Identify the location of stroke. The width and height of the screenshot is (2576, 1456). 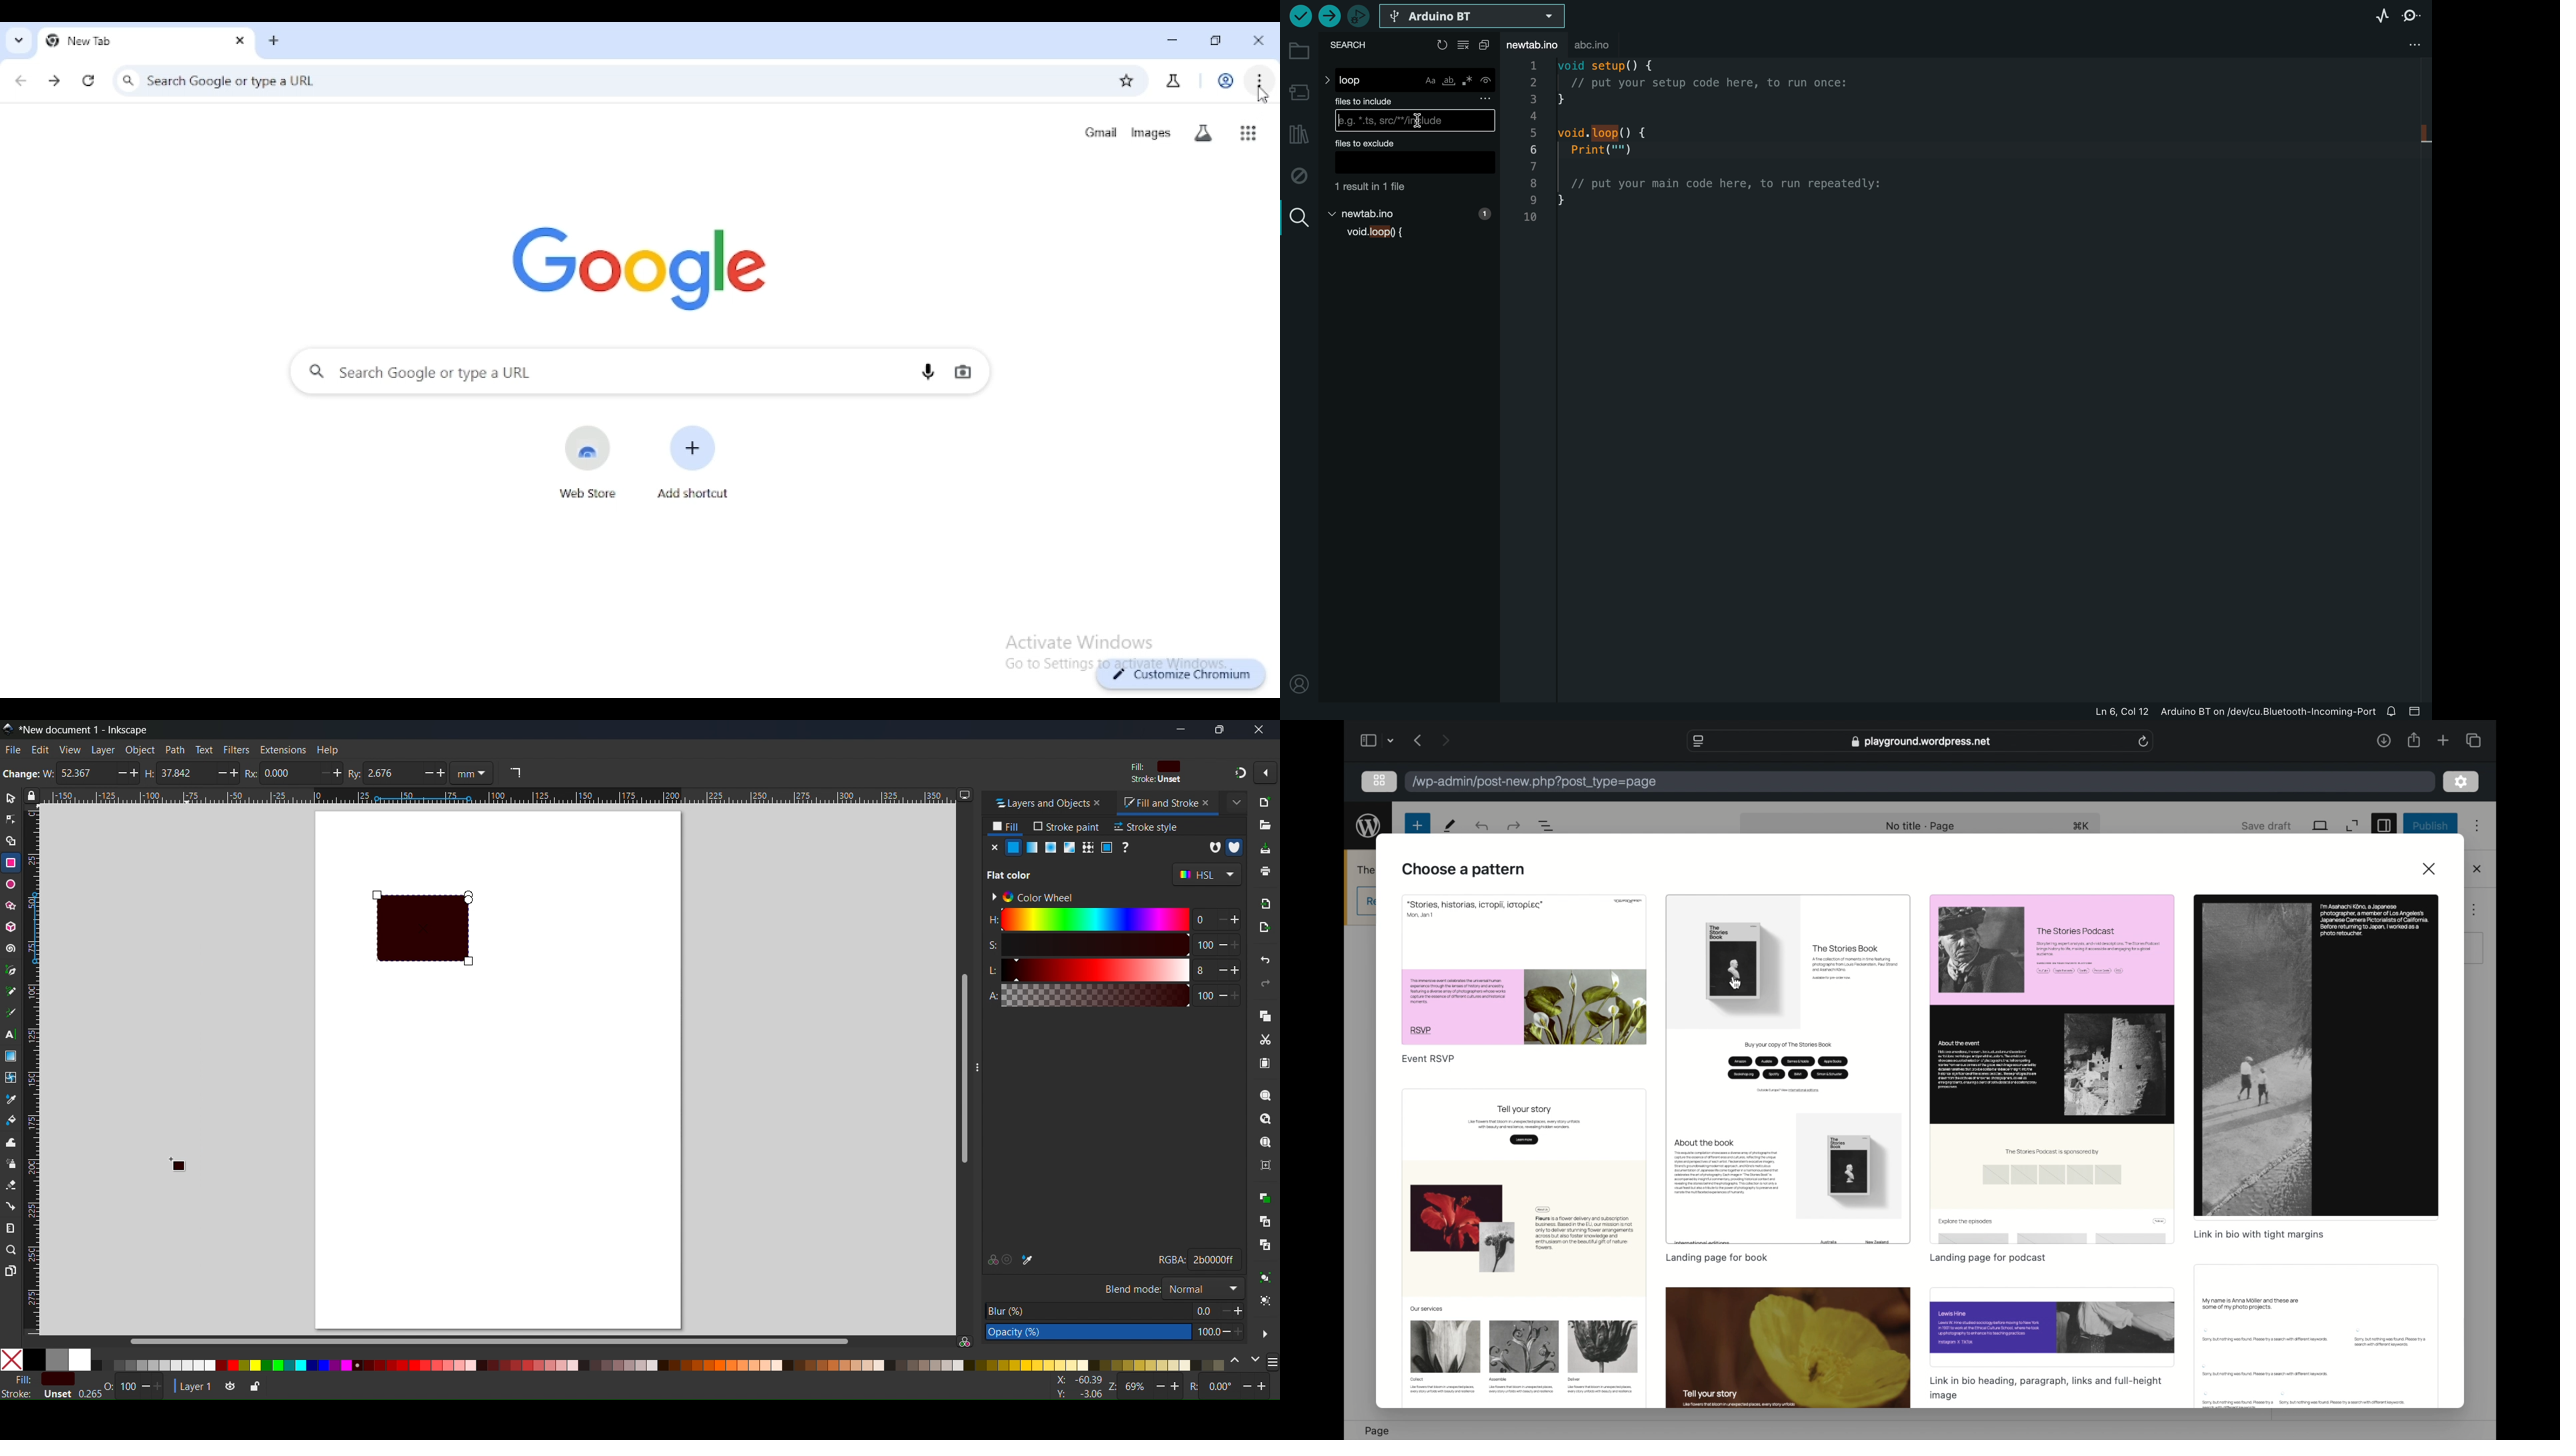
(17, 1393).